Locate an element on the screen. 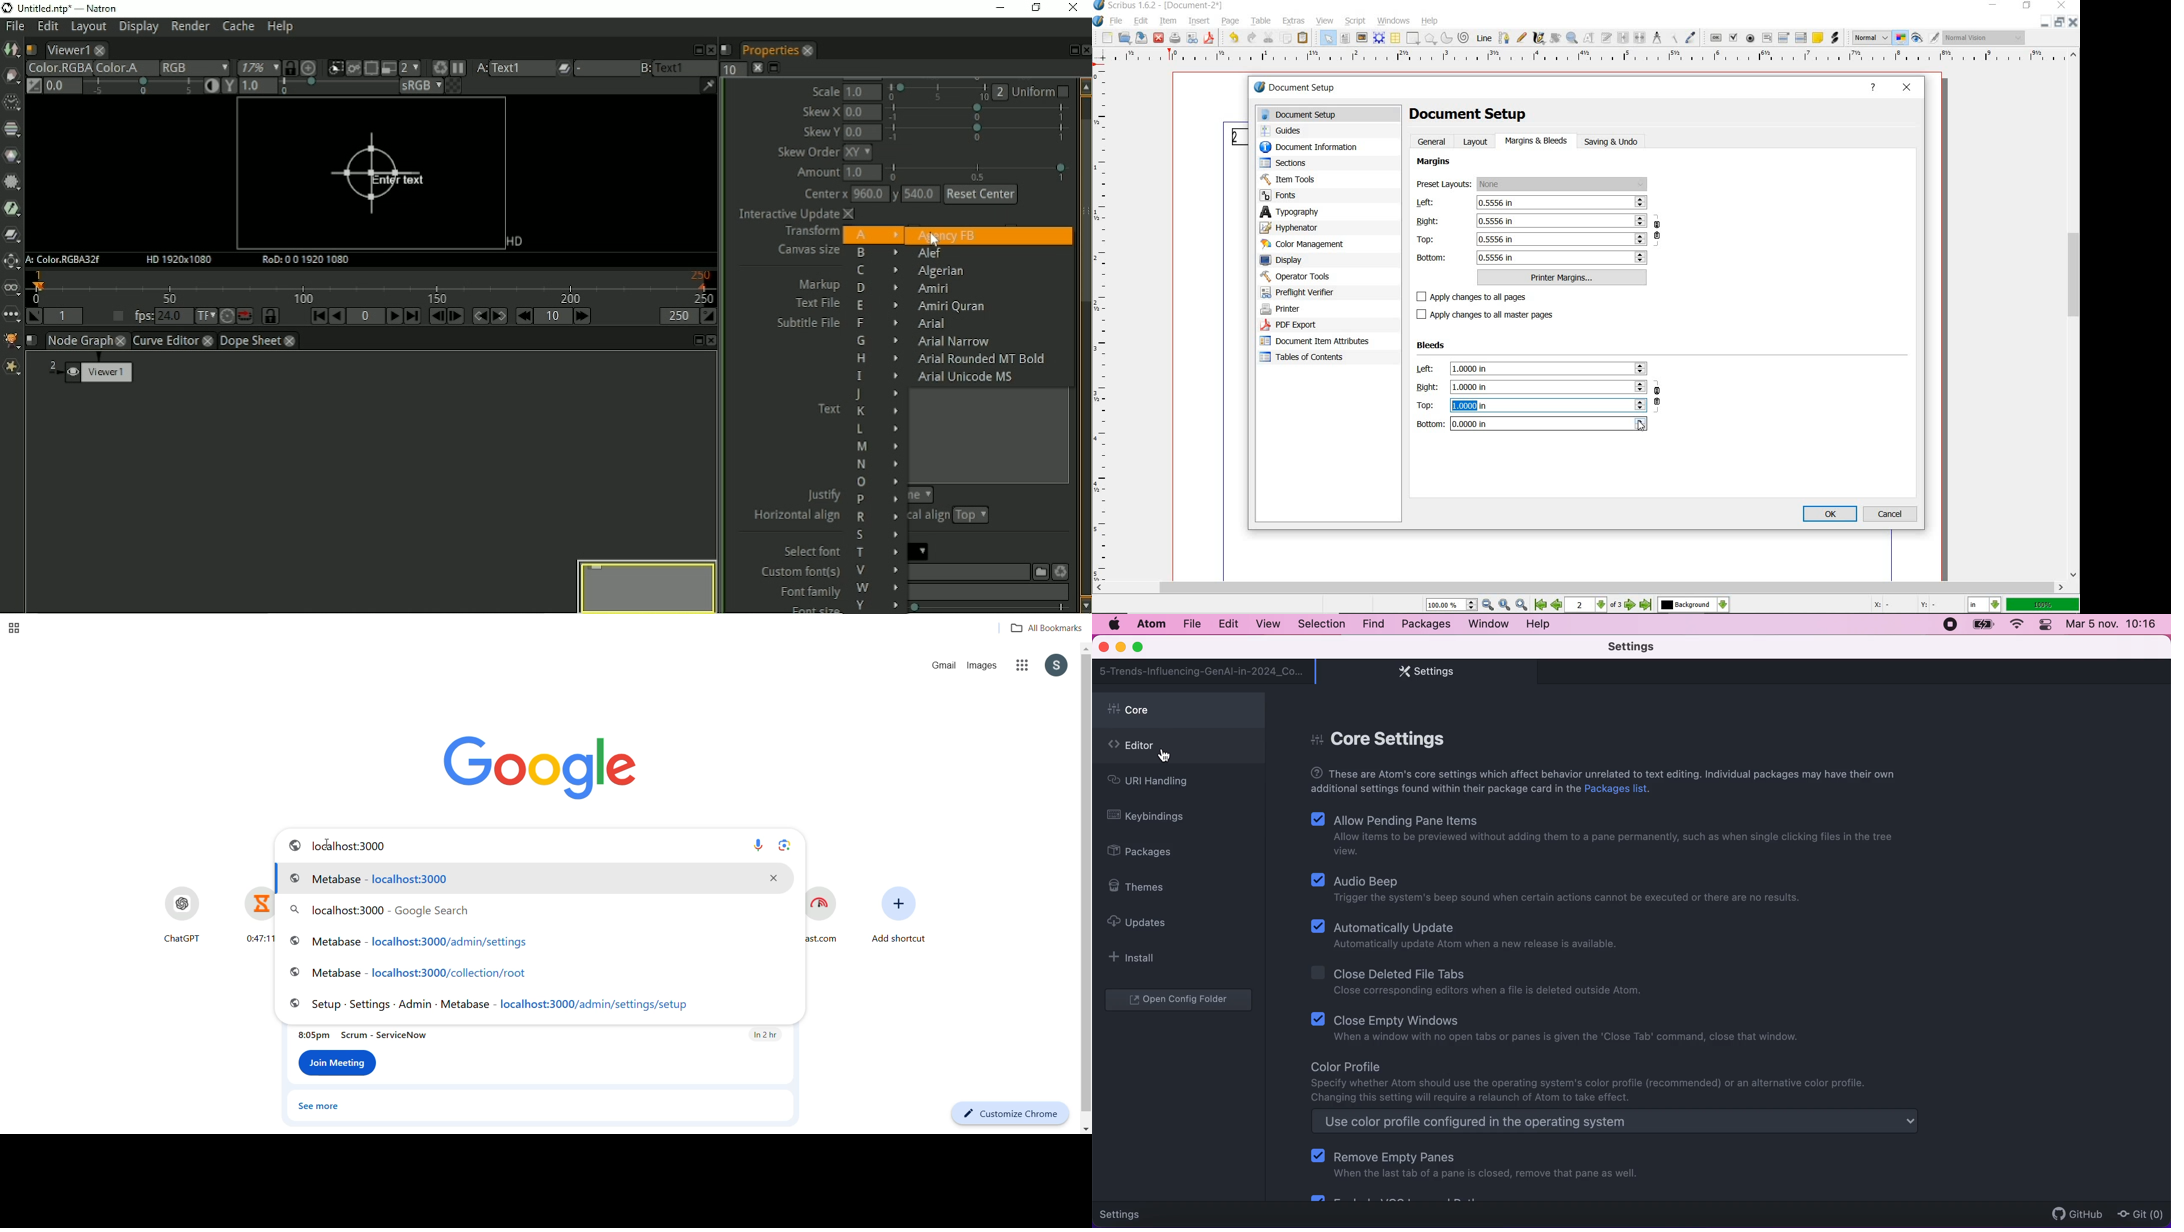  document setup is located at coordinates (1470, 113).